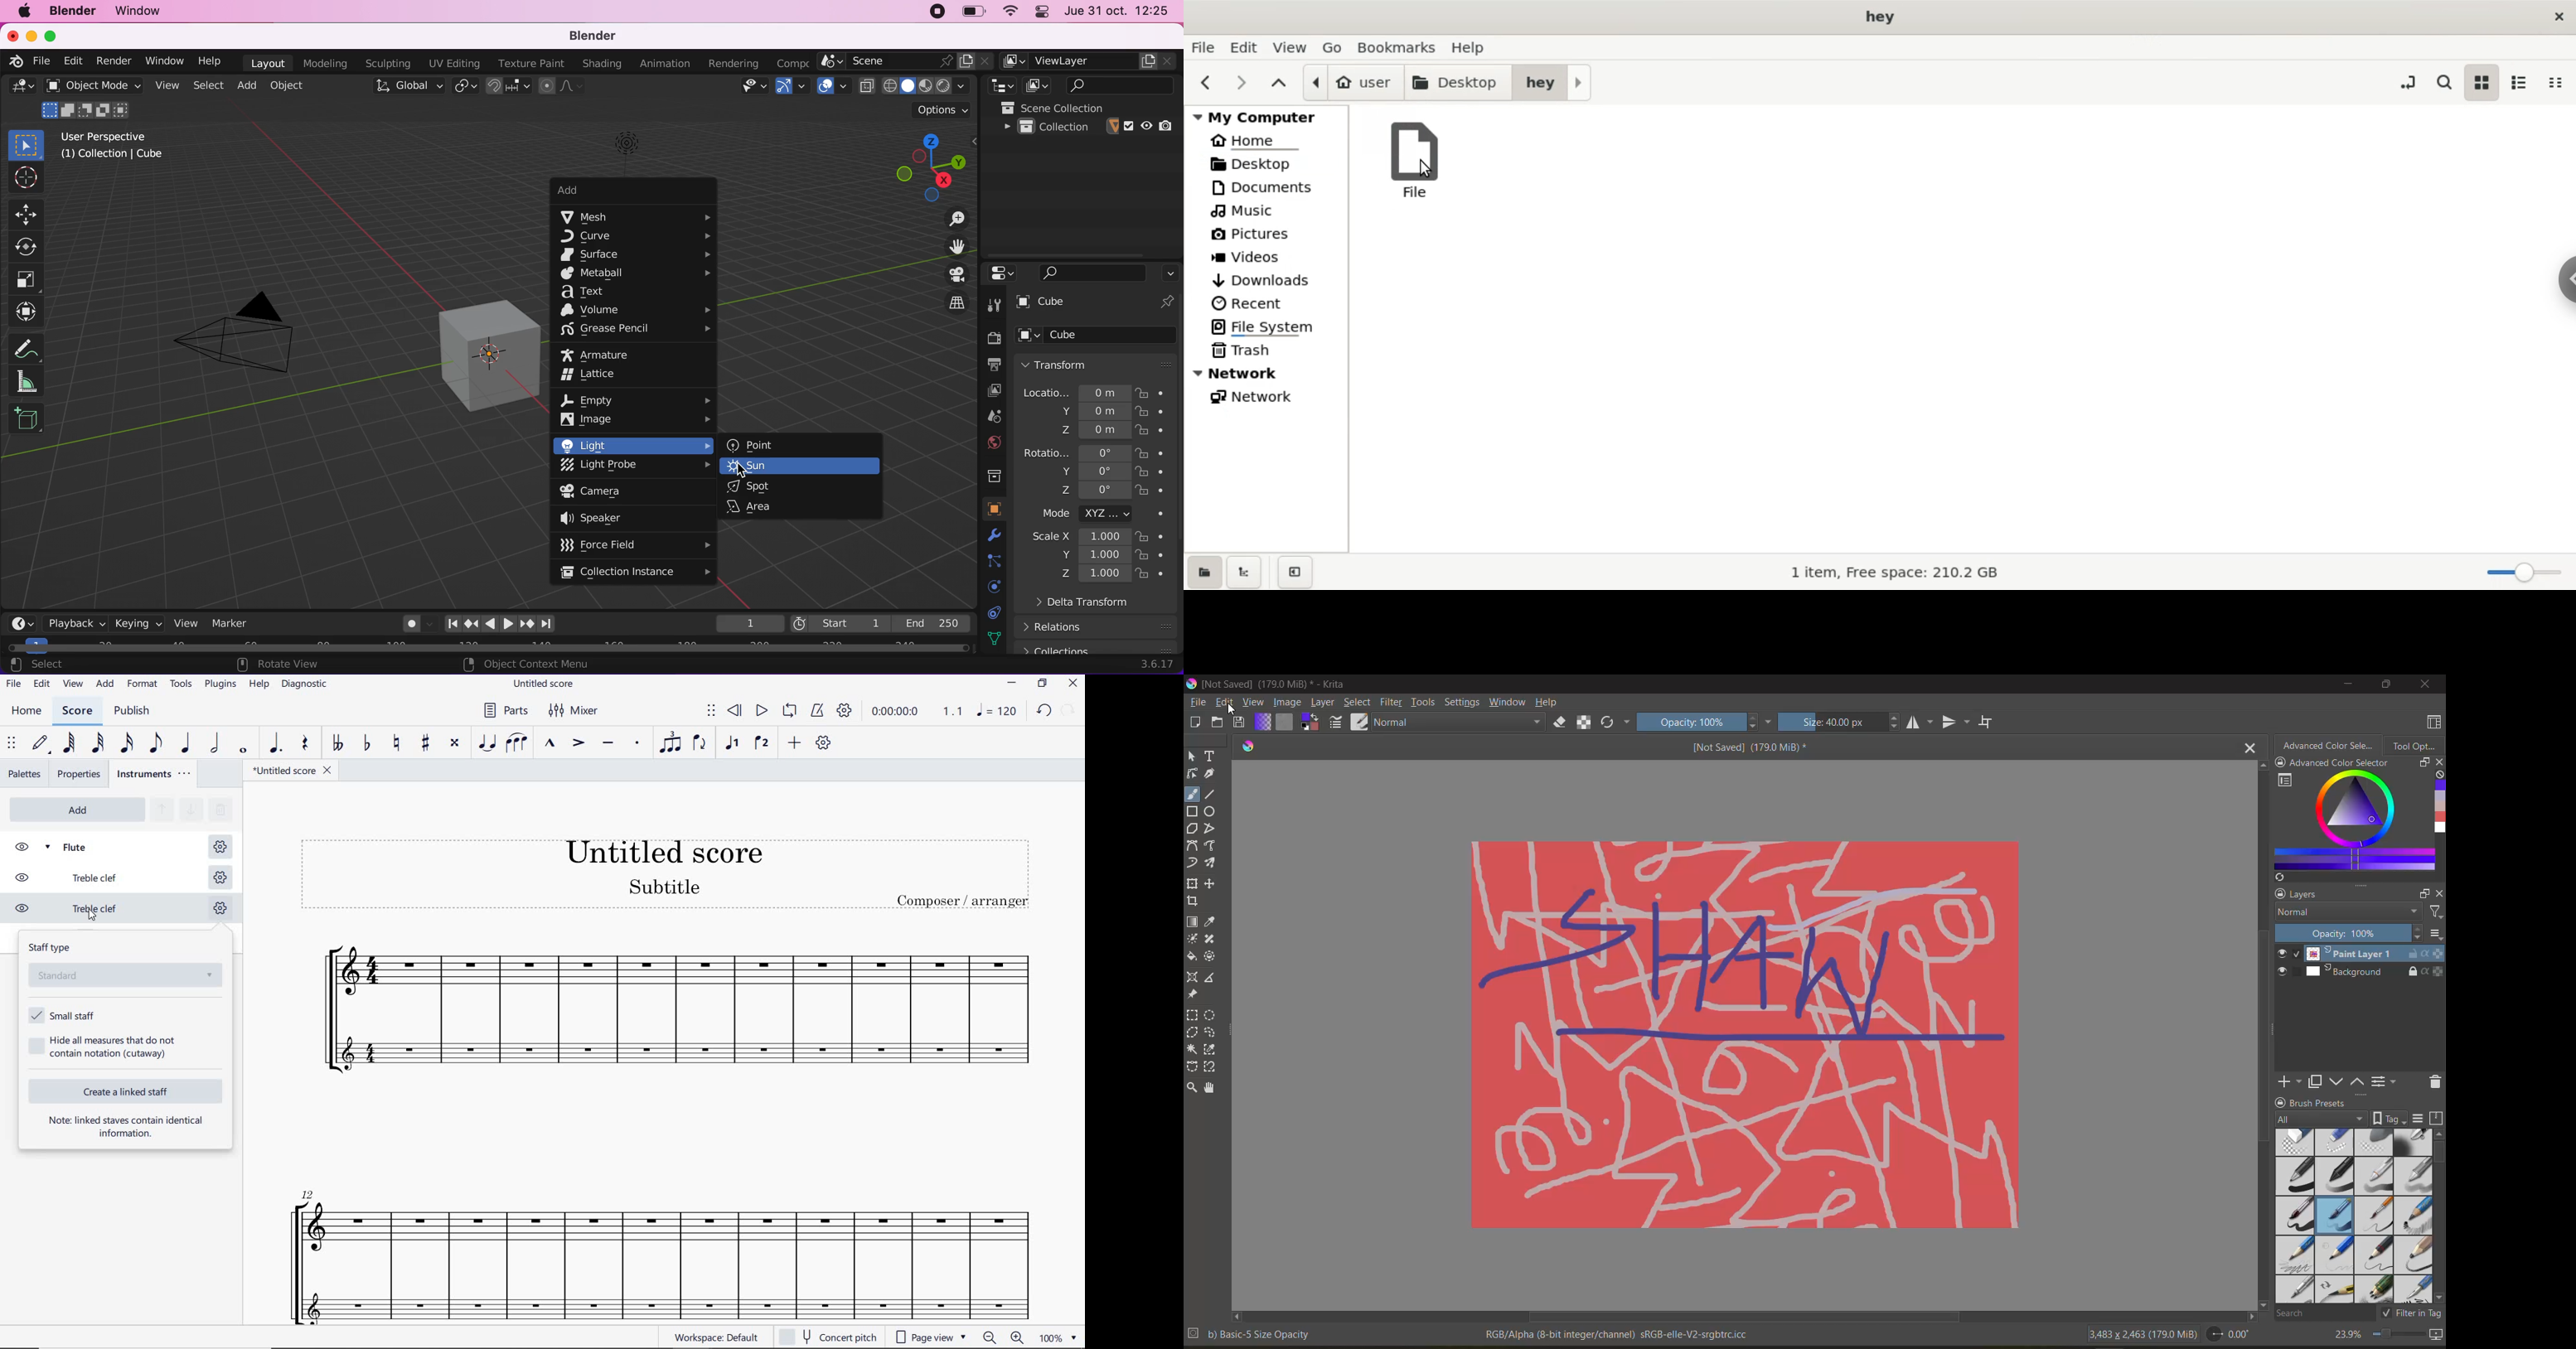 This screenshot has width=2576, height=1372. Describe the element at coordinates (578, 744) in the screenshot. I see `ACCENT` at that location.